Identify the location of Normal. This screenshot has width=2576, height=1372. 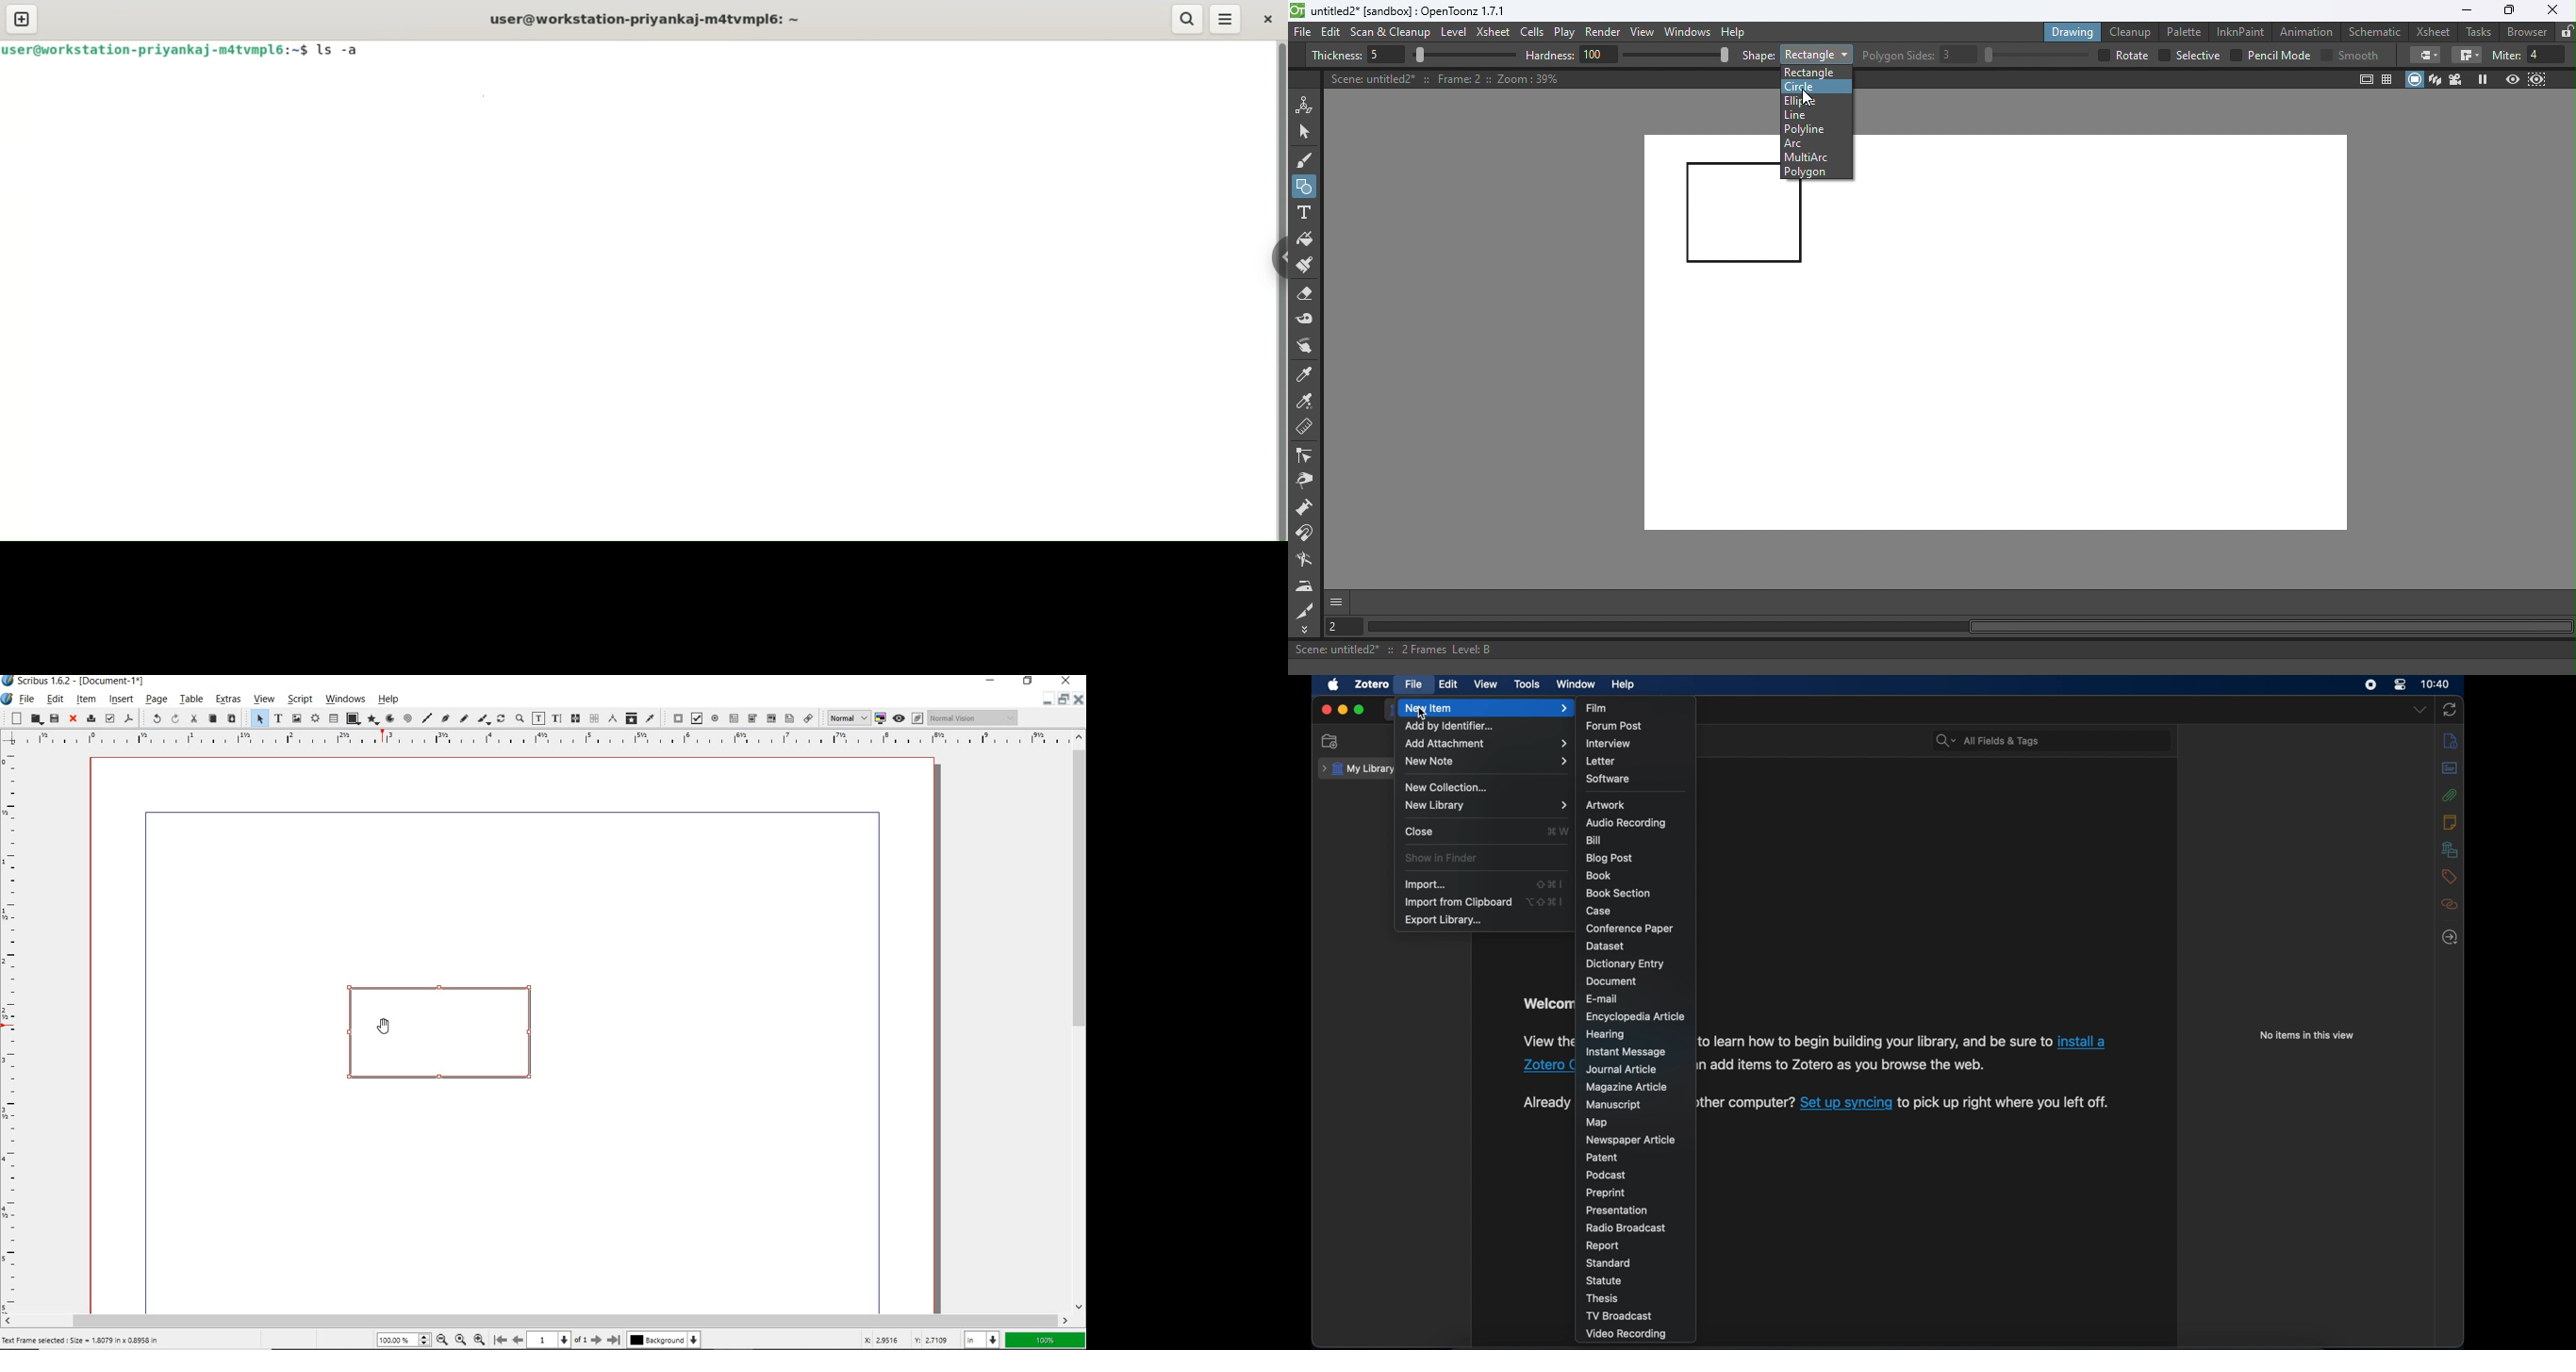
(848, 718).